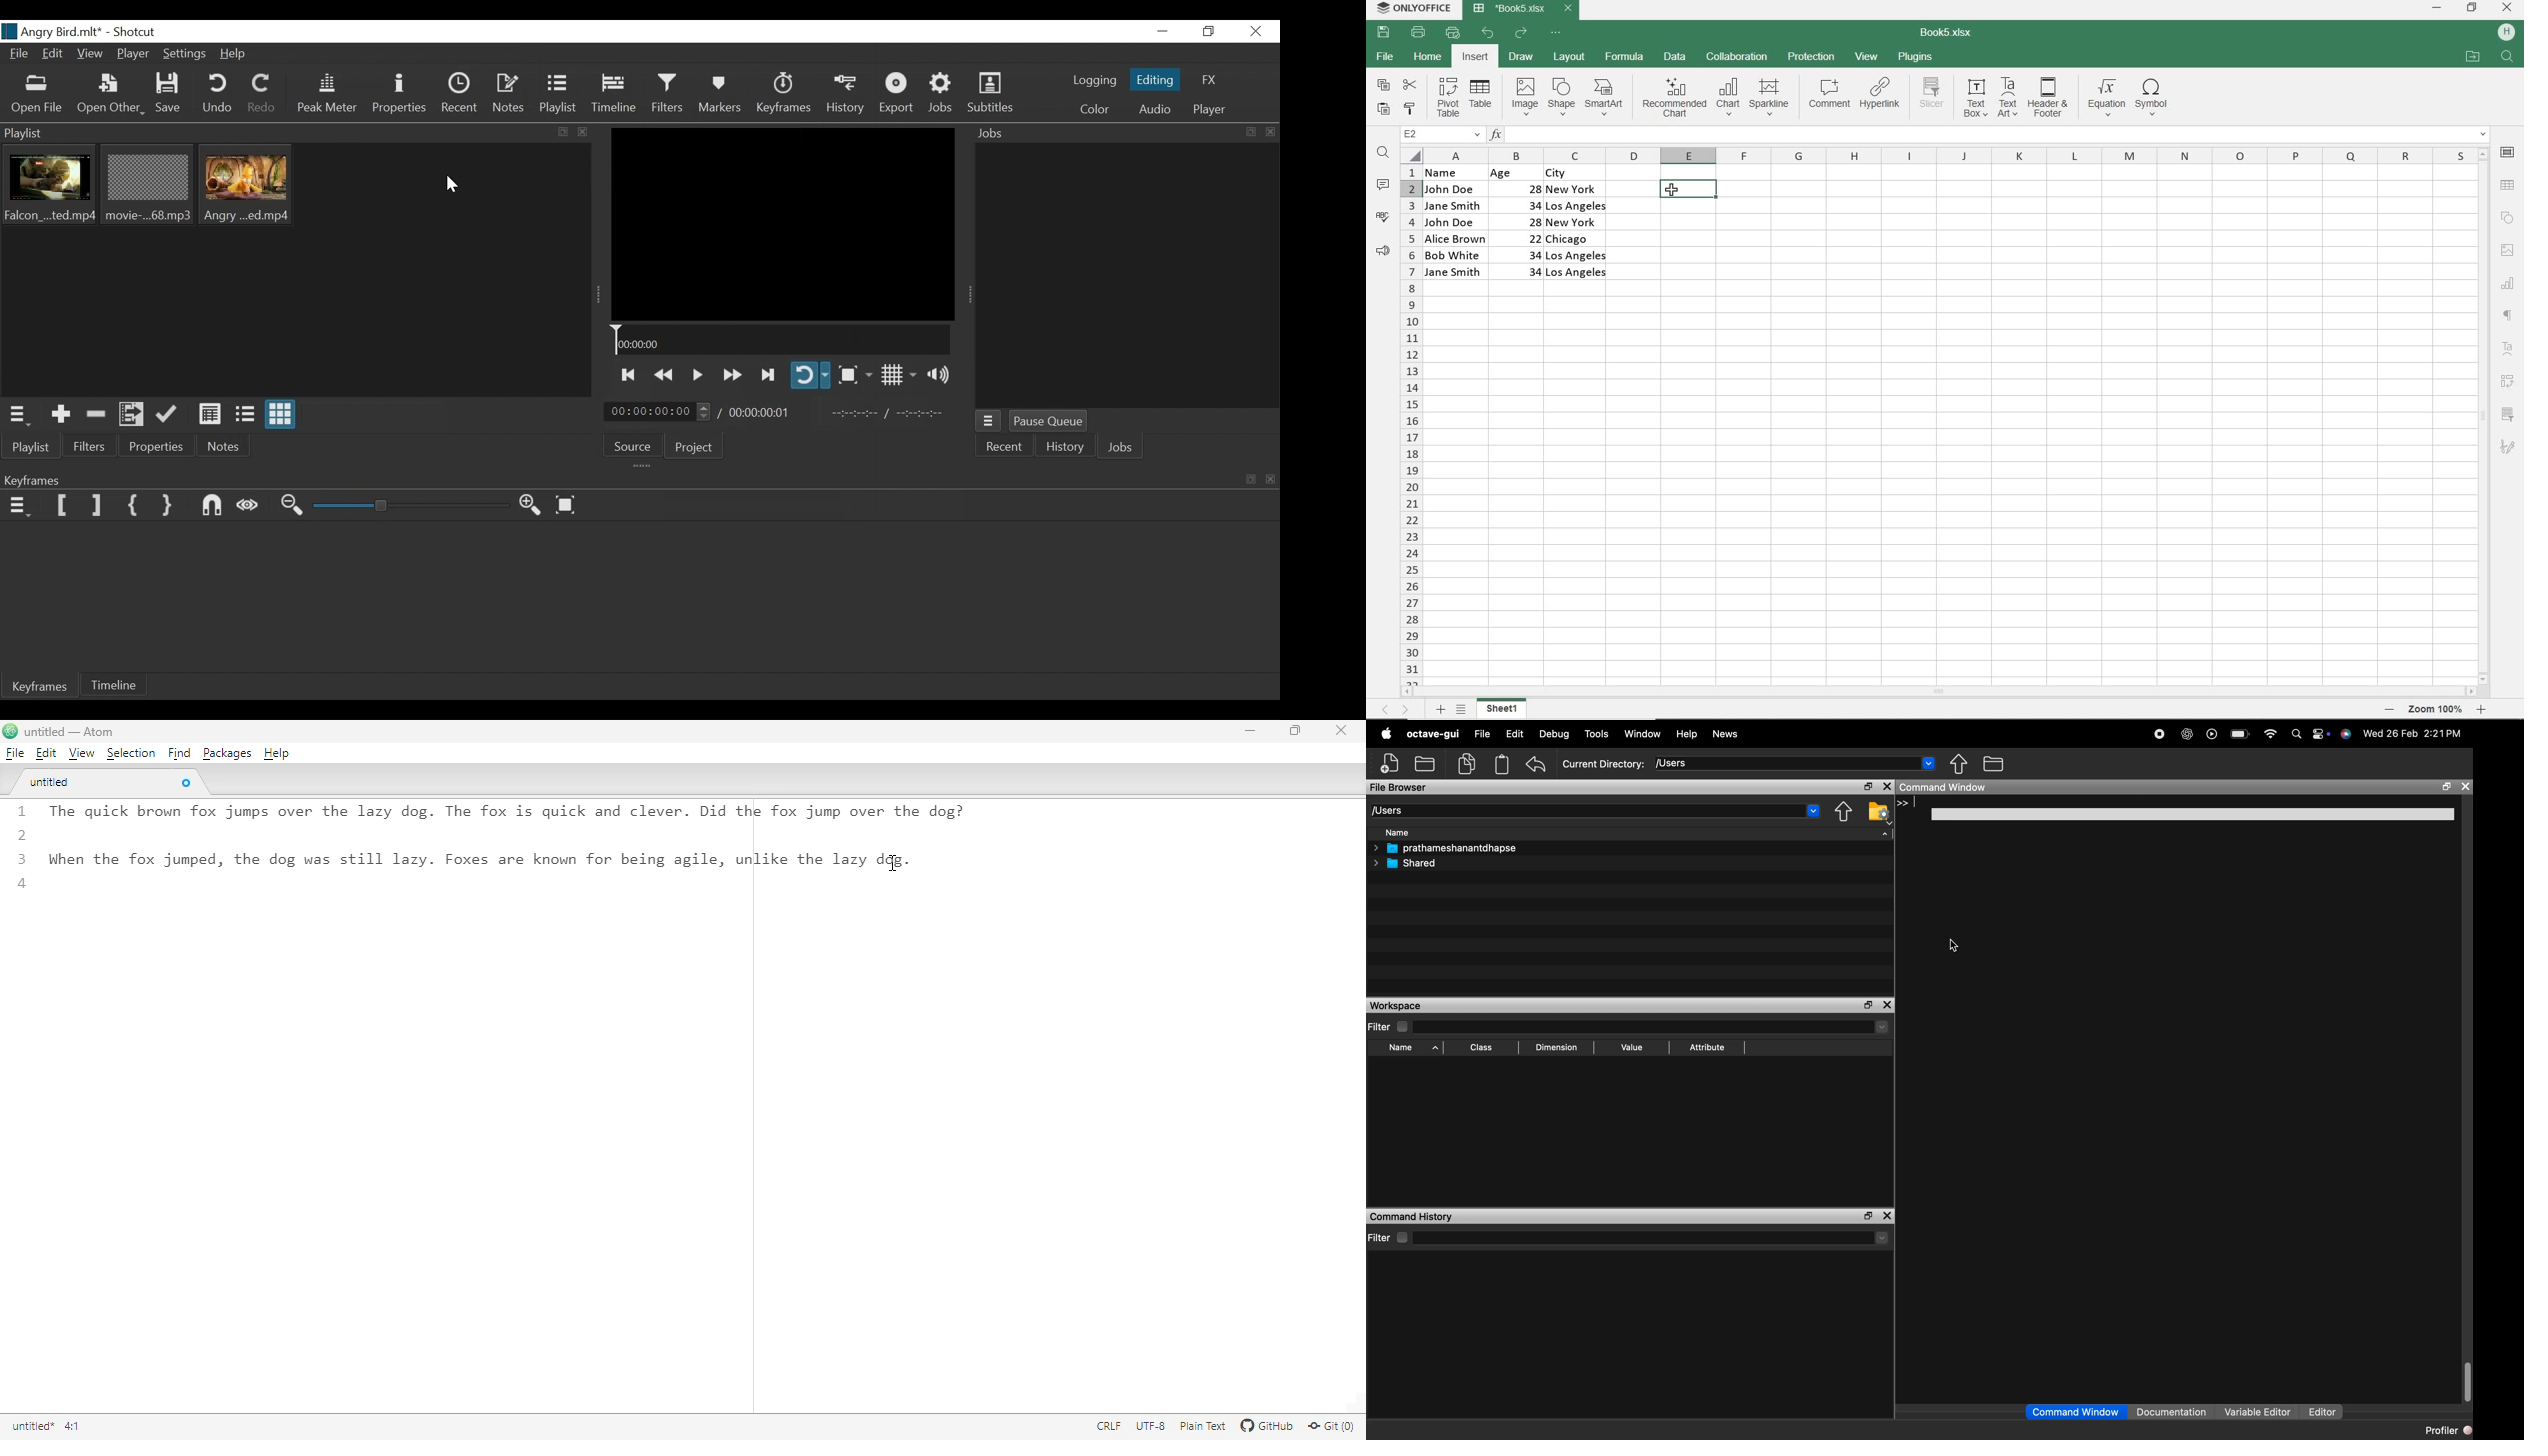 This screenshot has width=2548, height=1456. What do you see at coordinates (1503, 765) in the screenshot?
I see `storage` at bounding box center [1503, 765].